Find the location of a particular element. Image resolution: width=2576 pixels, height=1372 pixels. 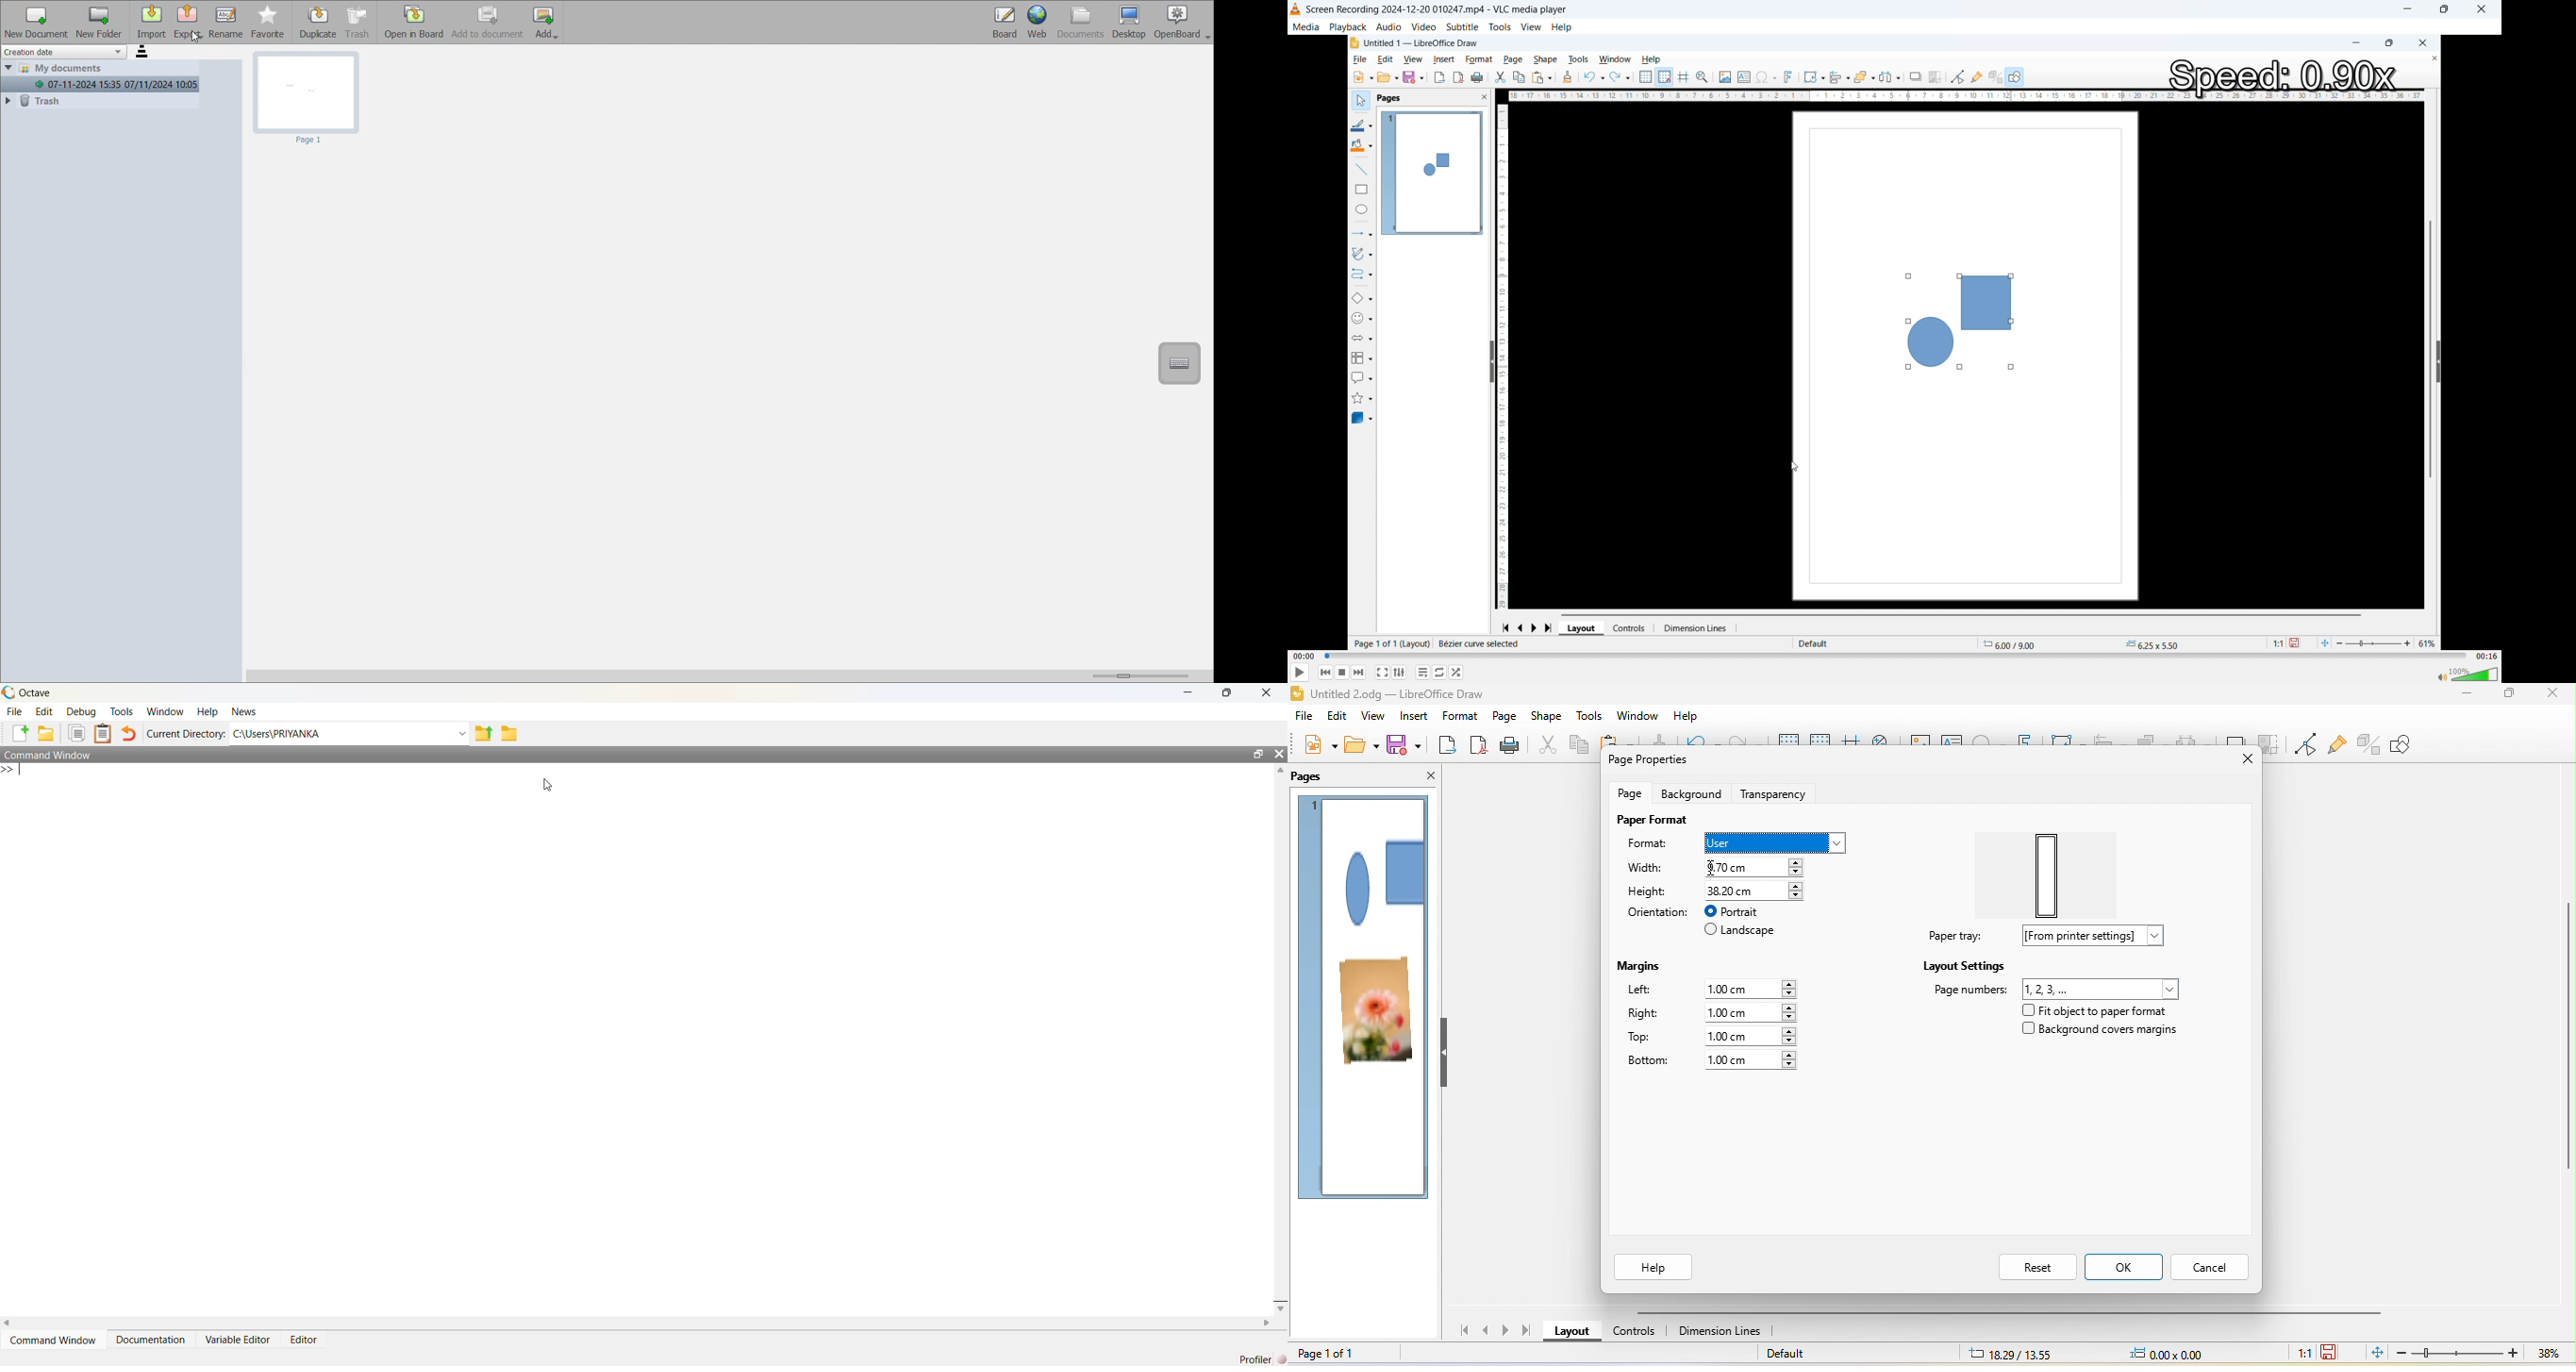

hide is located at coordinates (1443, 1054).